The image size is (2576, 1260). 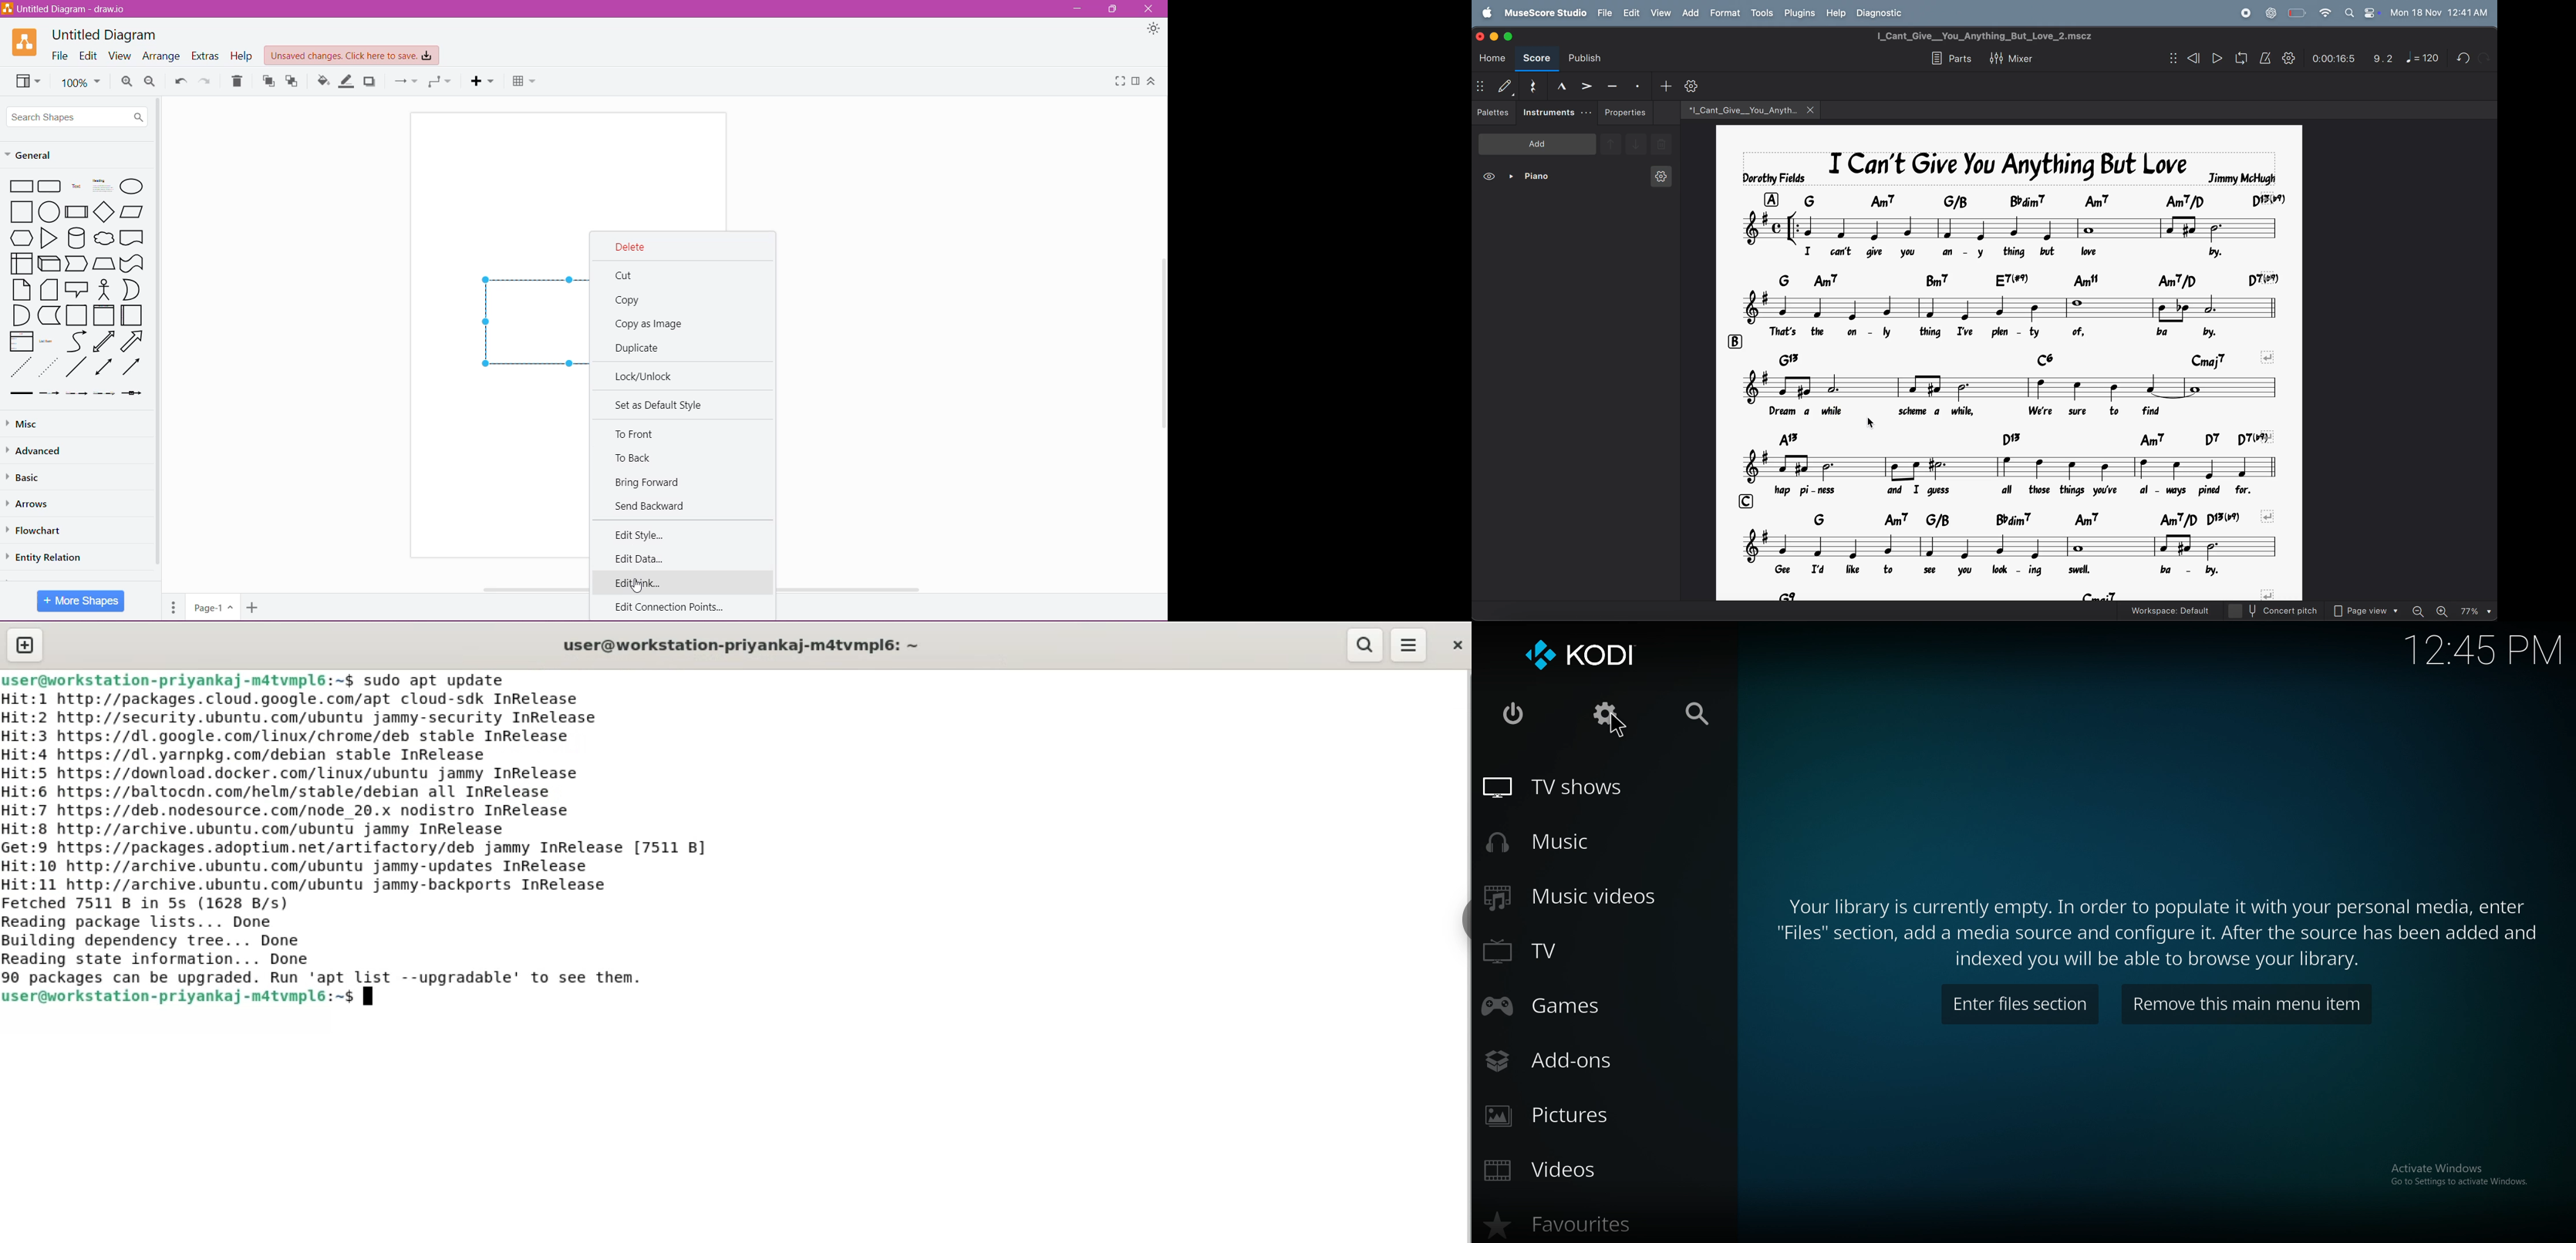 I want to click on Search Shapes, so click(x=78, y=117).